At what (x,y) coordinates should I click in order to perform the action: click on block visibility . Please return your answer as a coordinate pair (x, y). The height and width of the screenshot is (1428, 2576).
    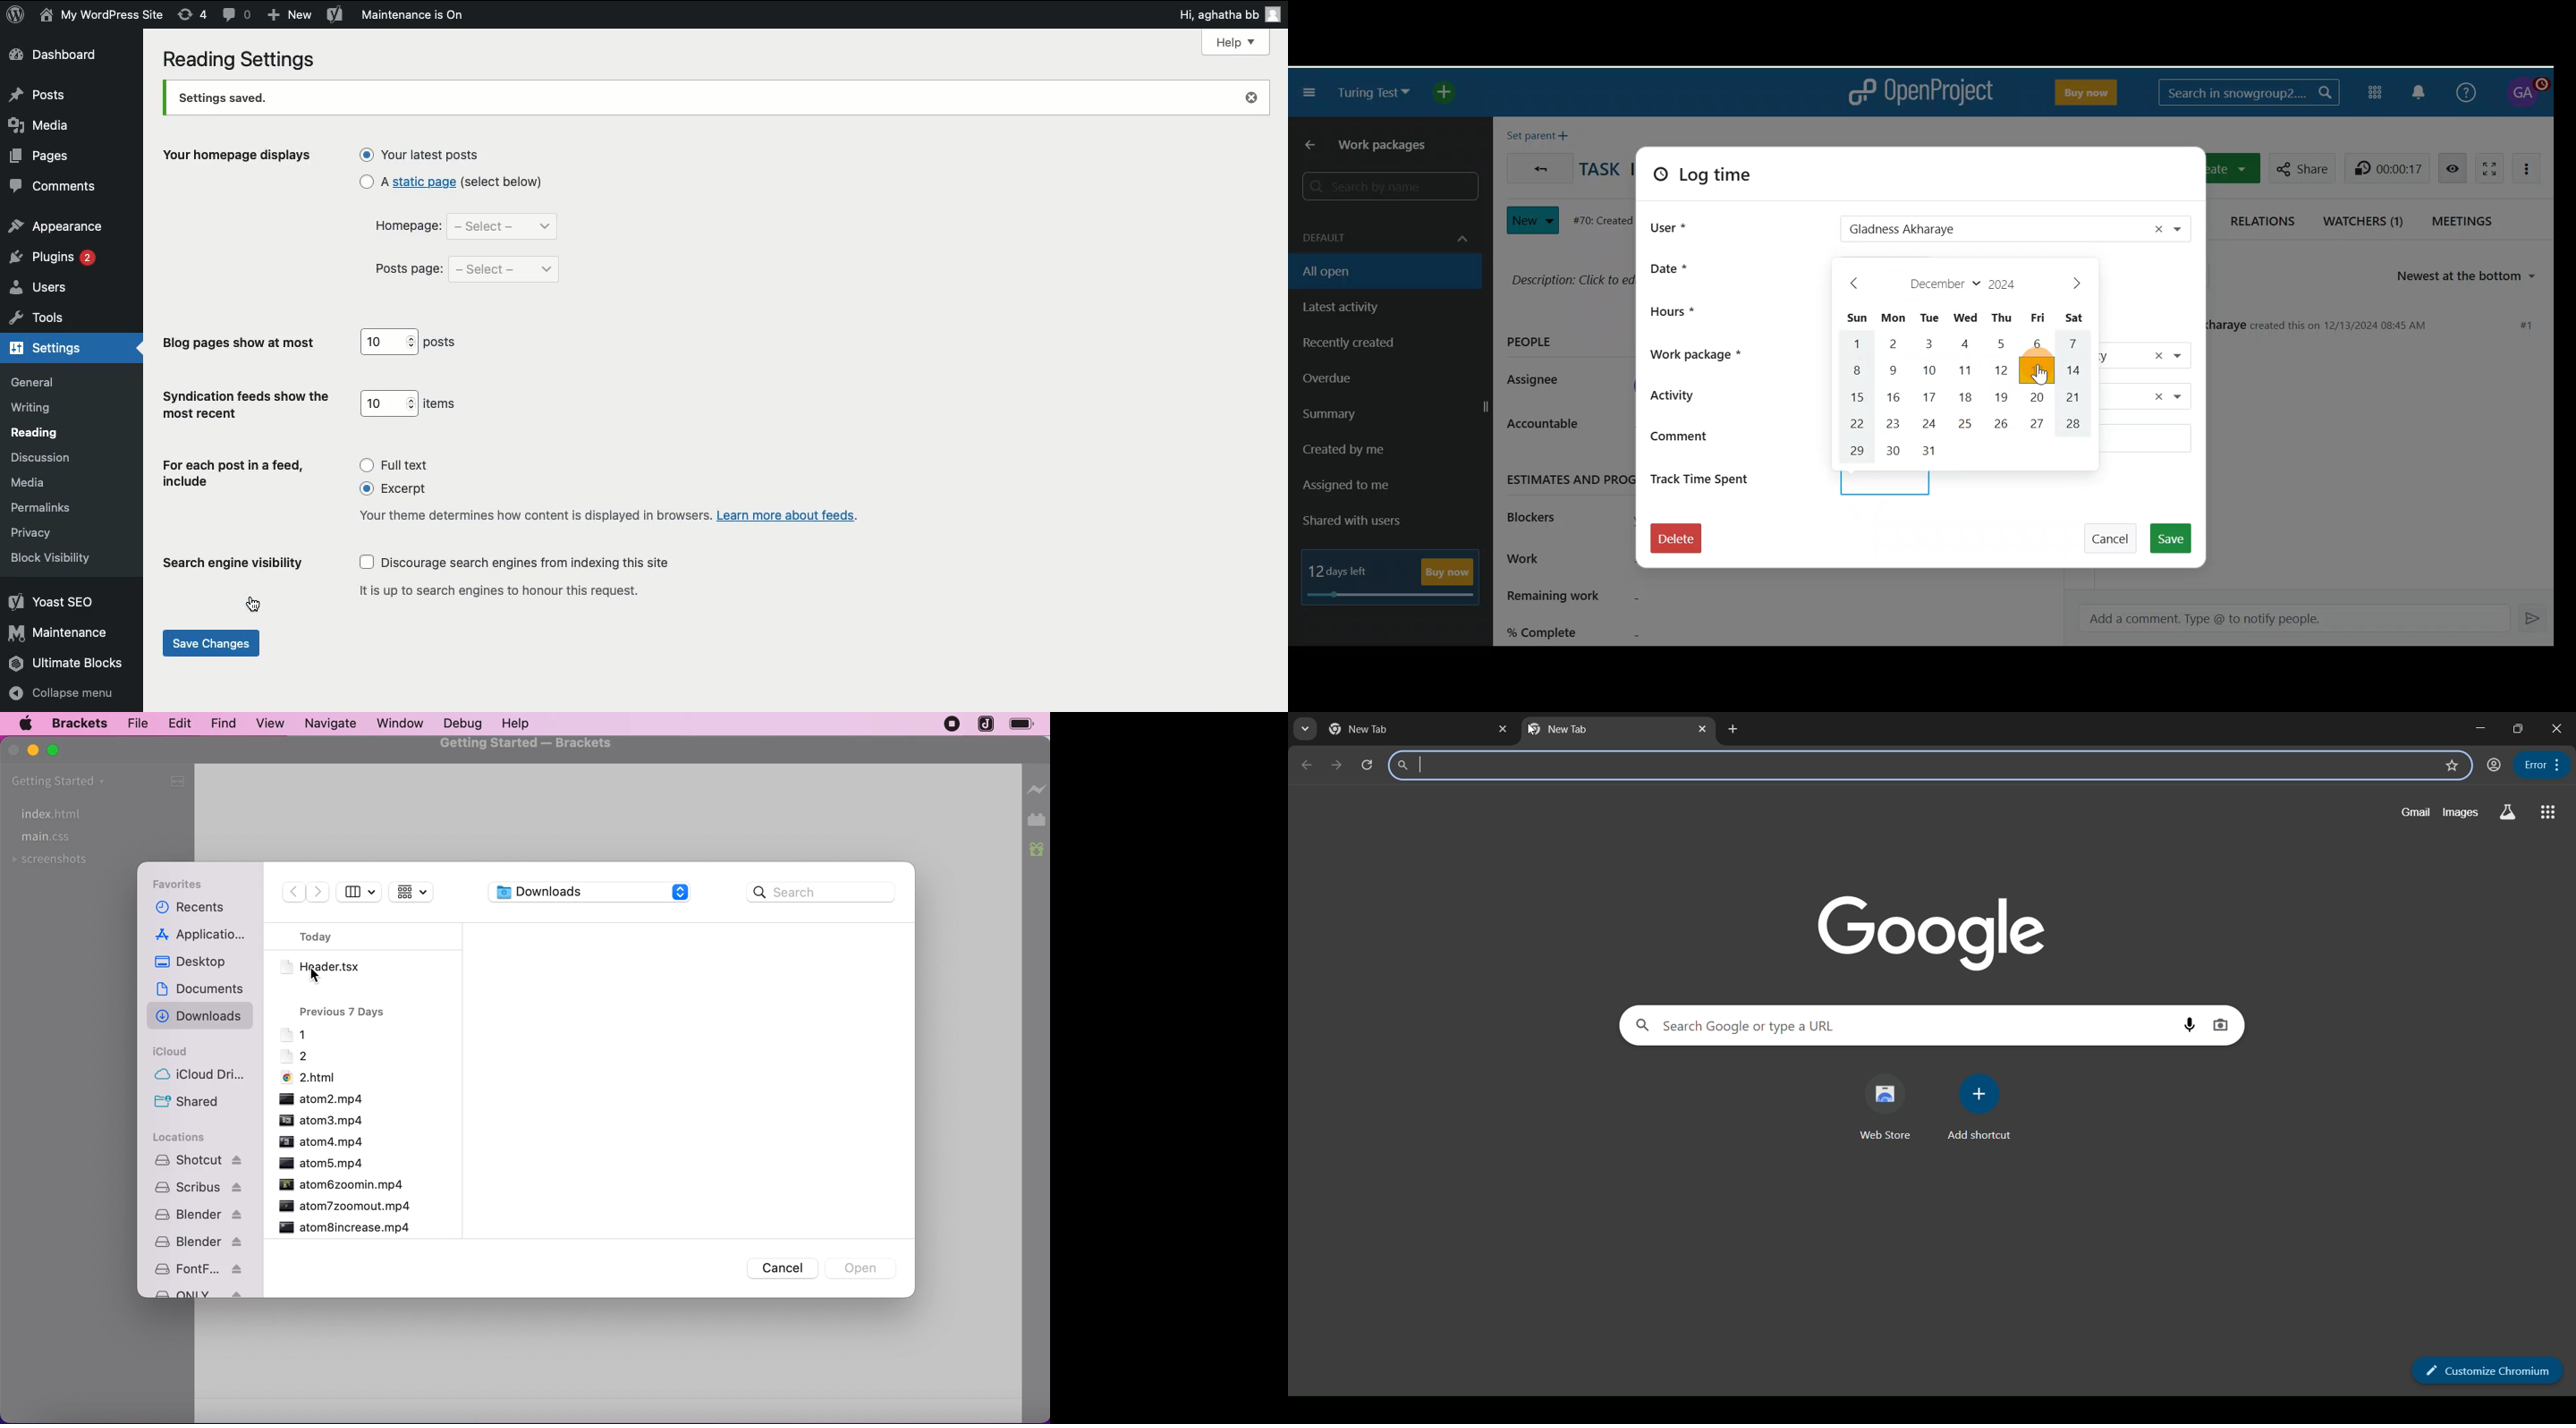
    Looking at the image, I should click on (49, 557).